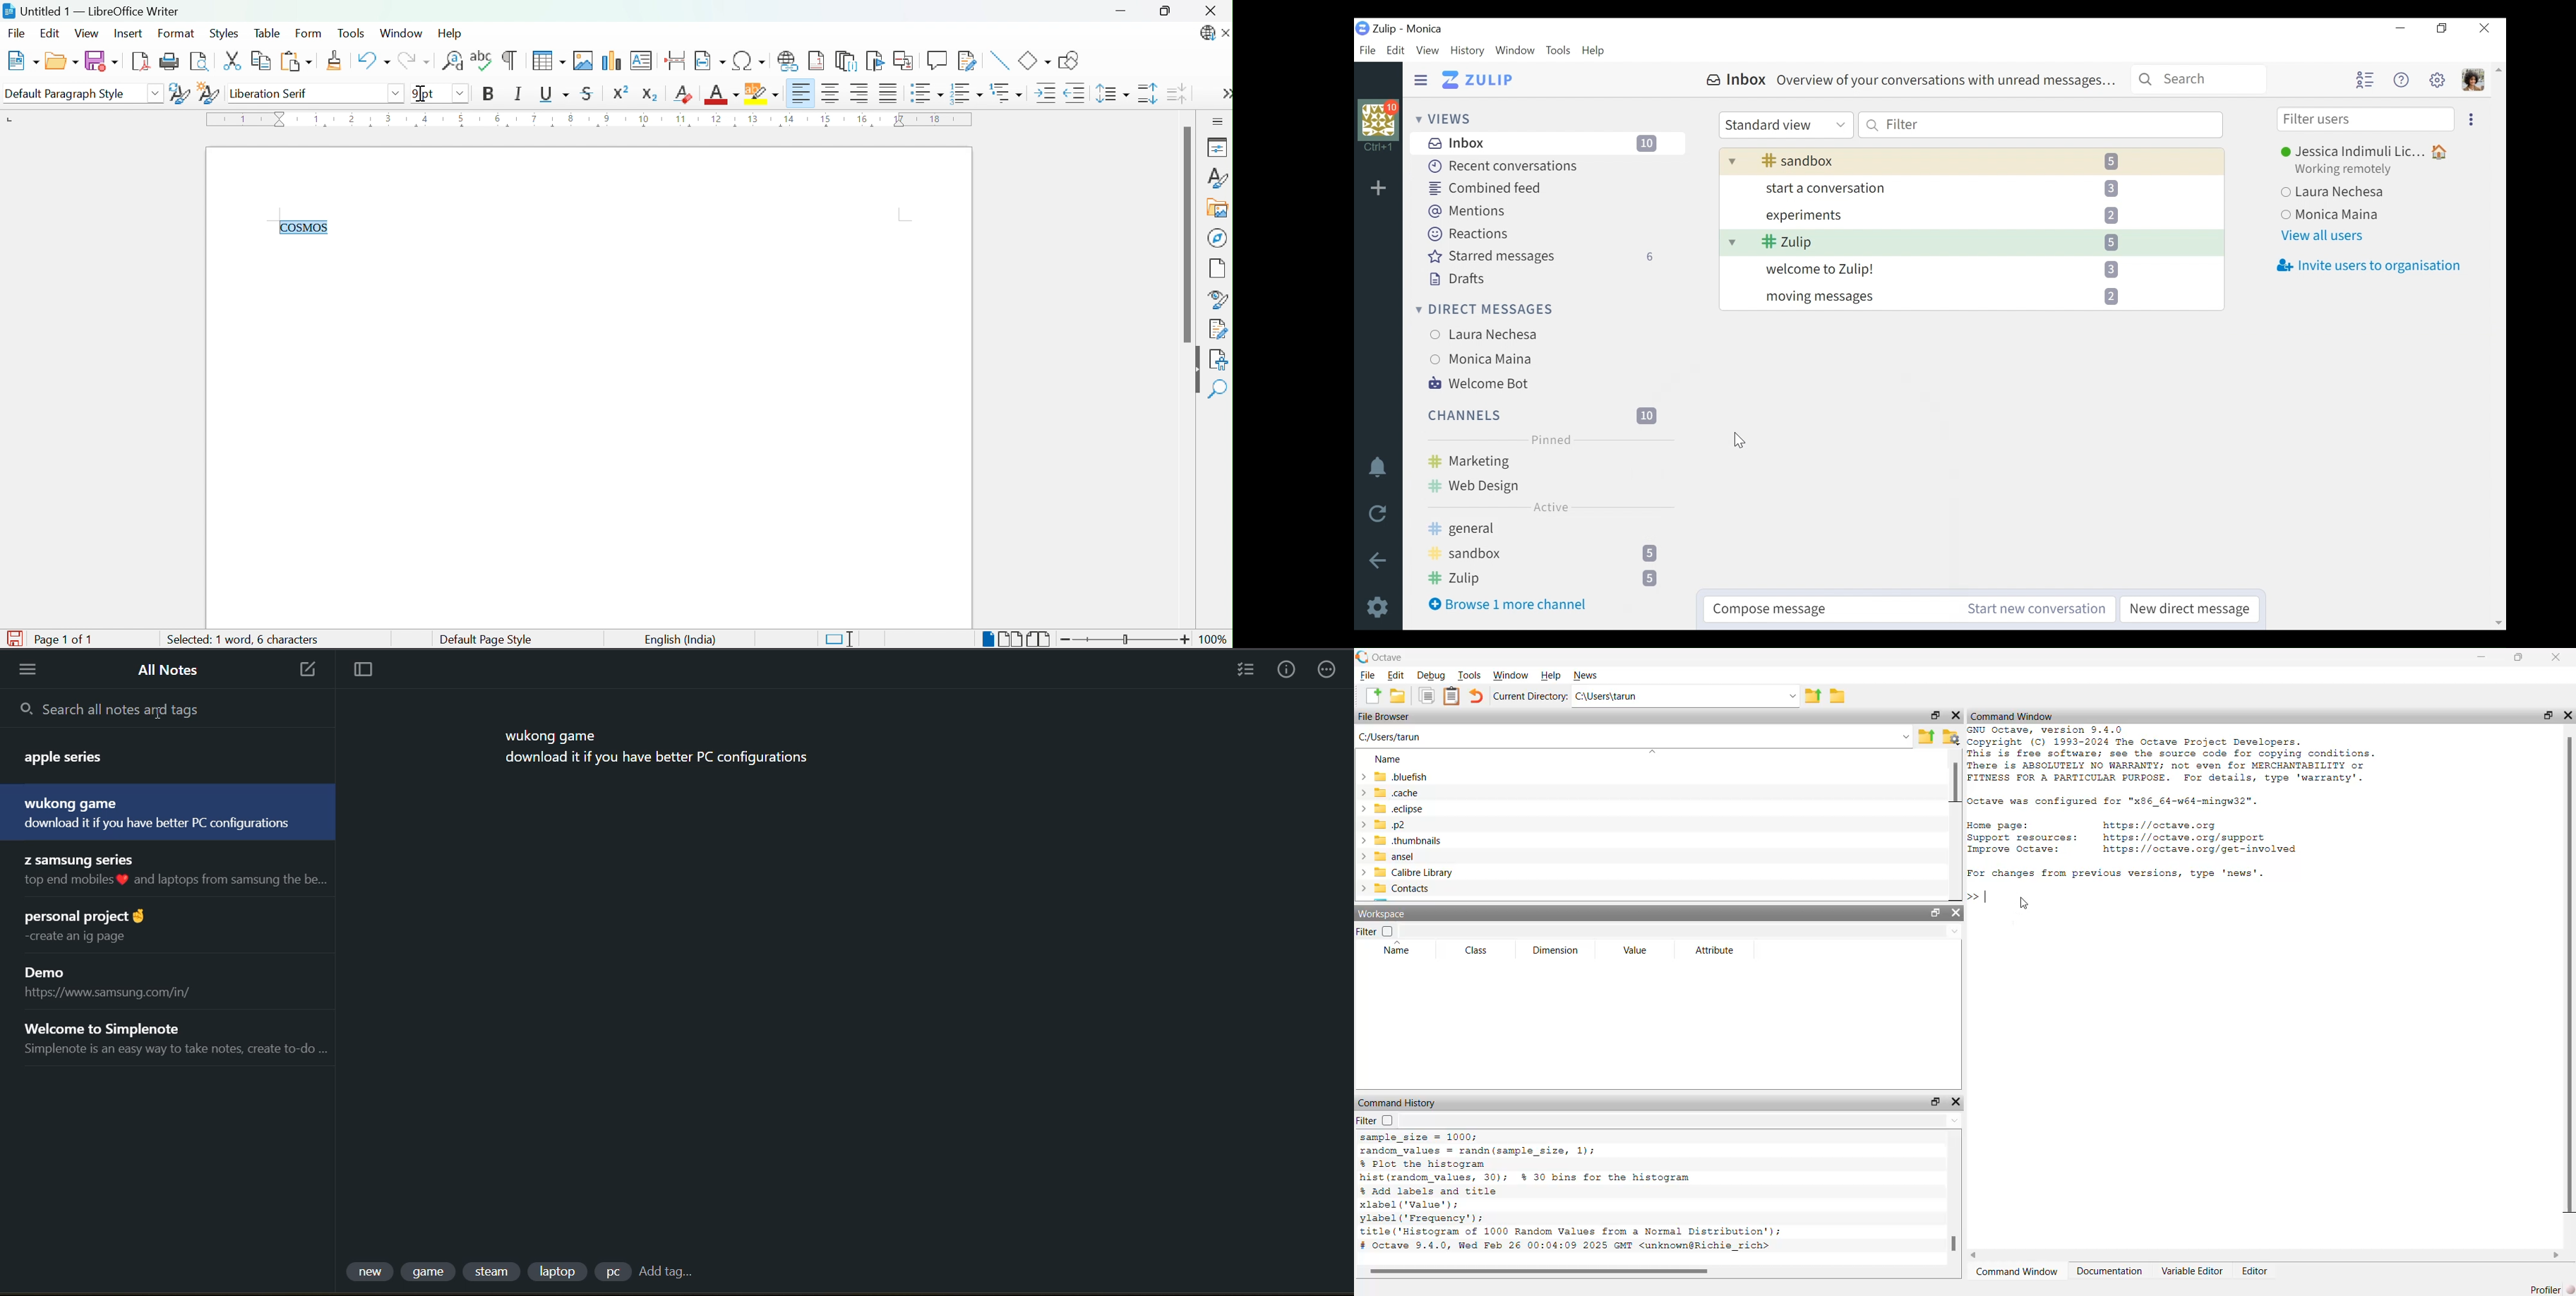  Describe the element at coordinates (2364, 194) in the screenshot. I see `Laura Nechesa` at that location.